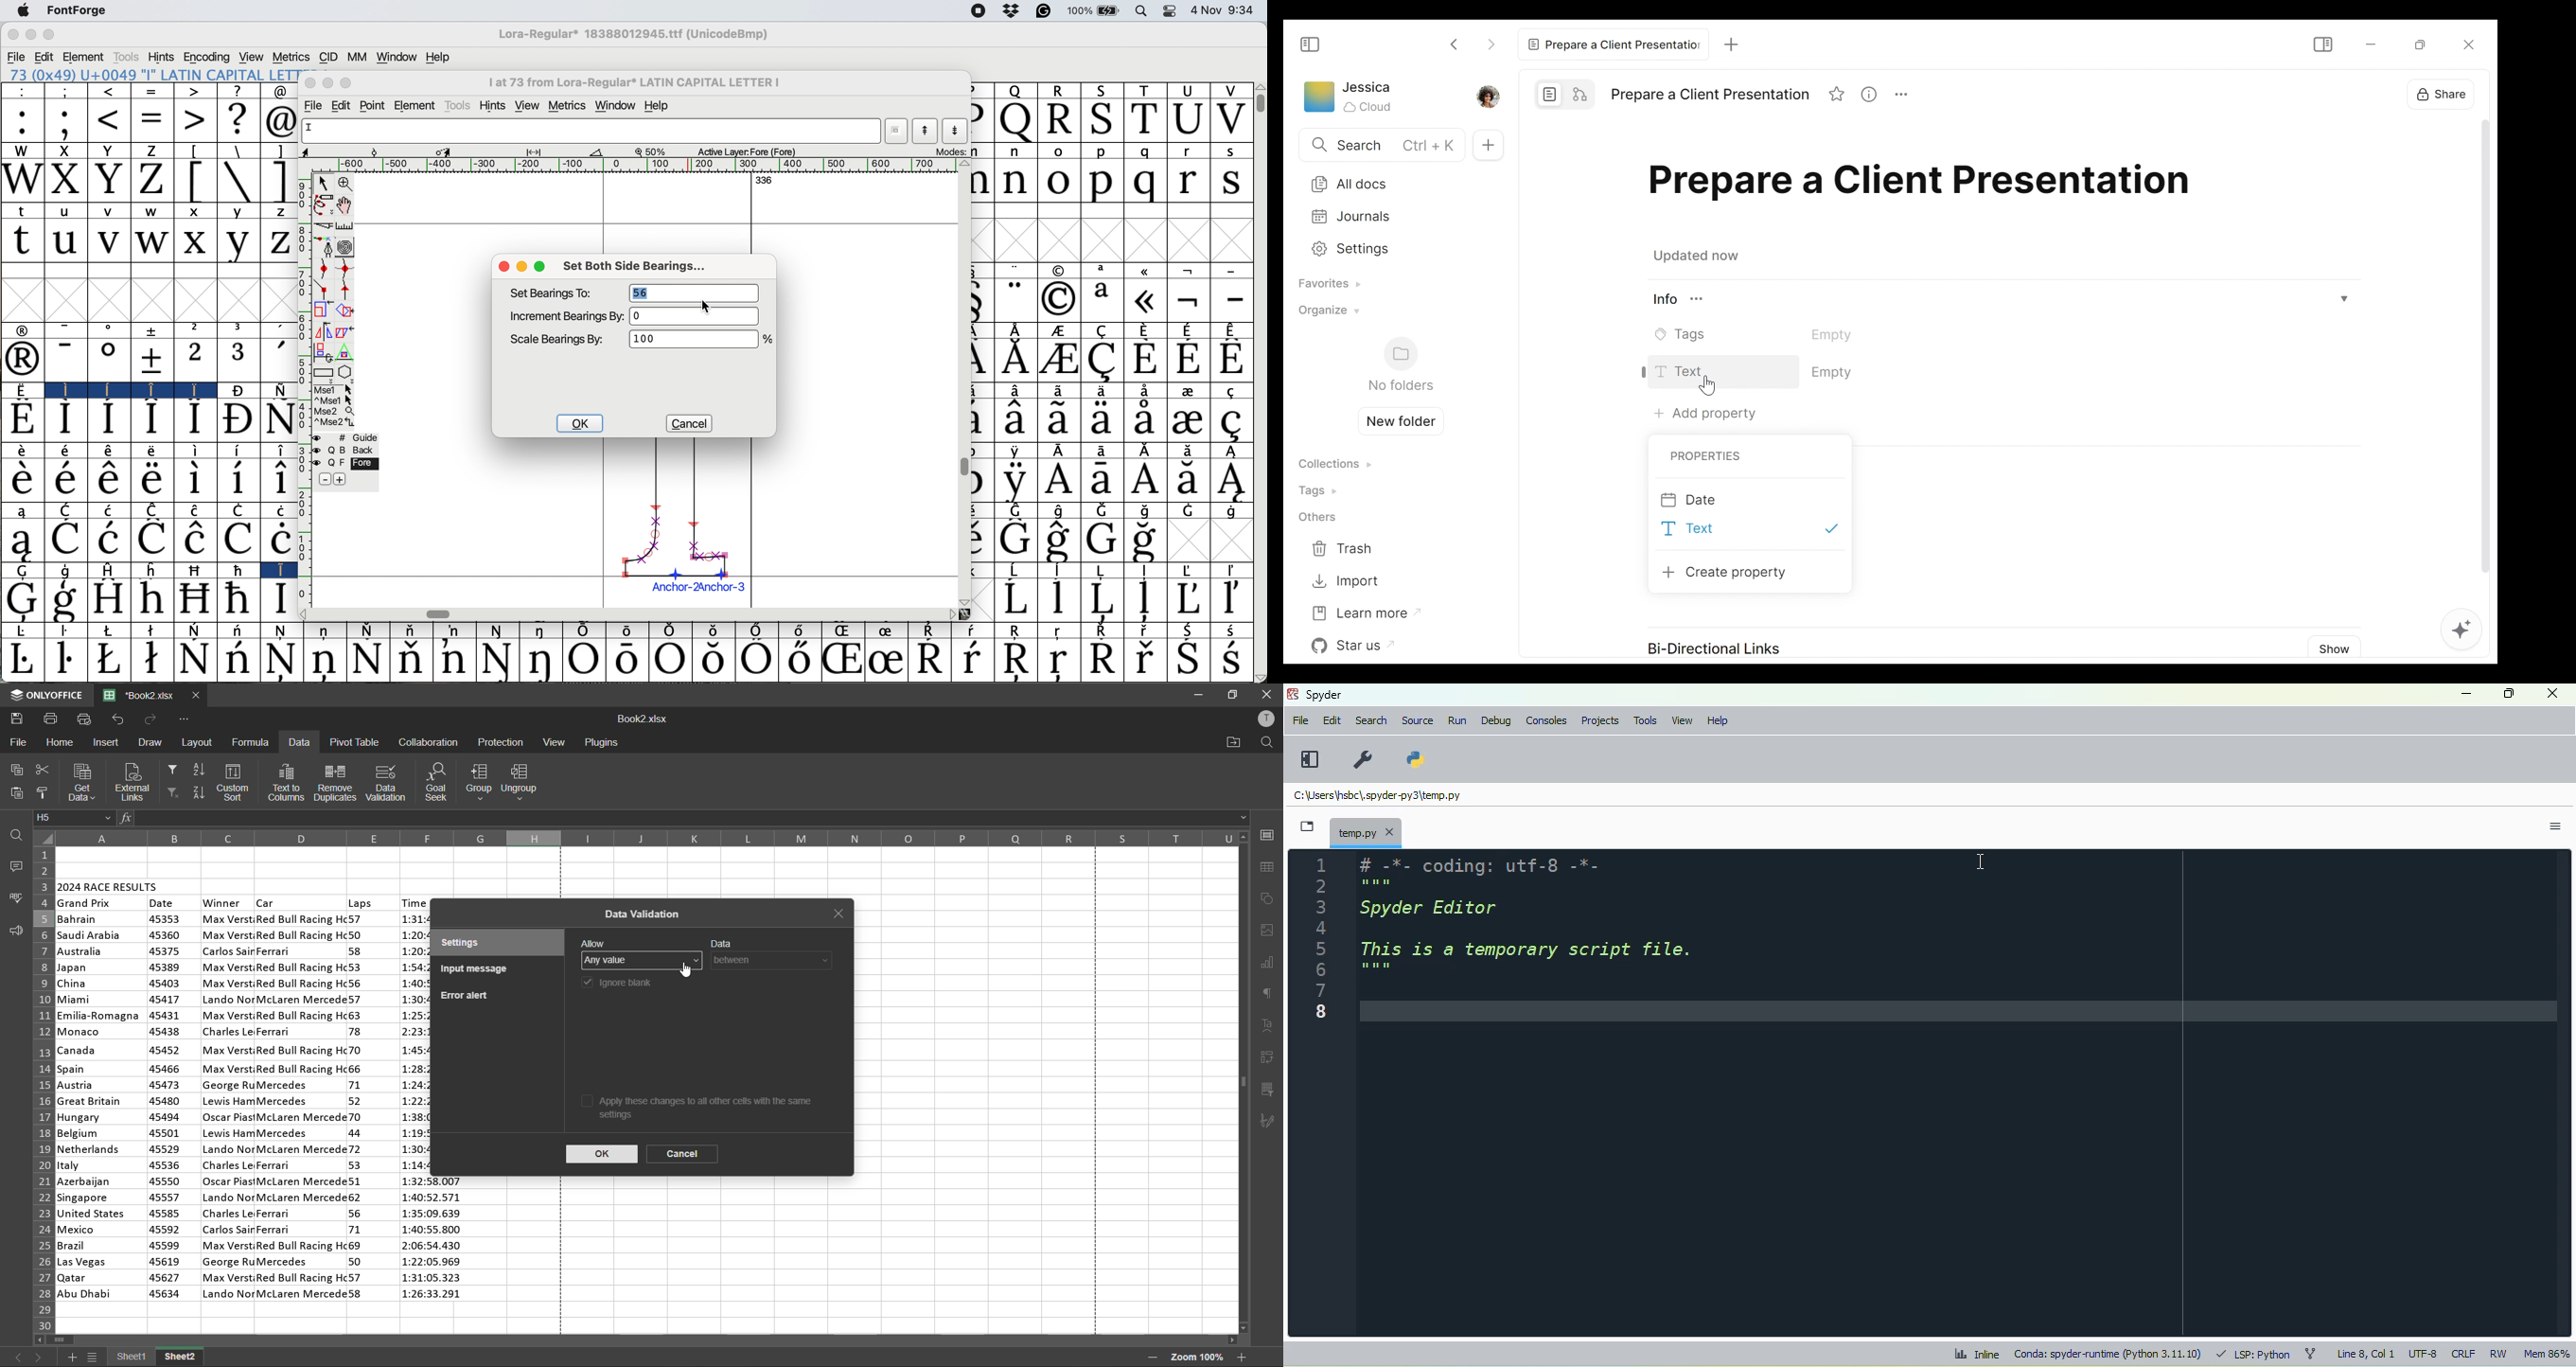  What do you see at coordinates (320, 463) in the screenshot?
I see `` at bounding box center [320, 463].